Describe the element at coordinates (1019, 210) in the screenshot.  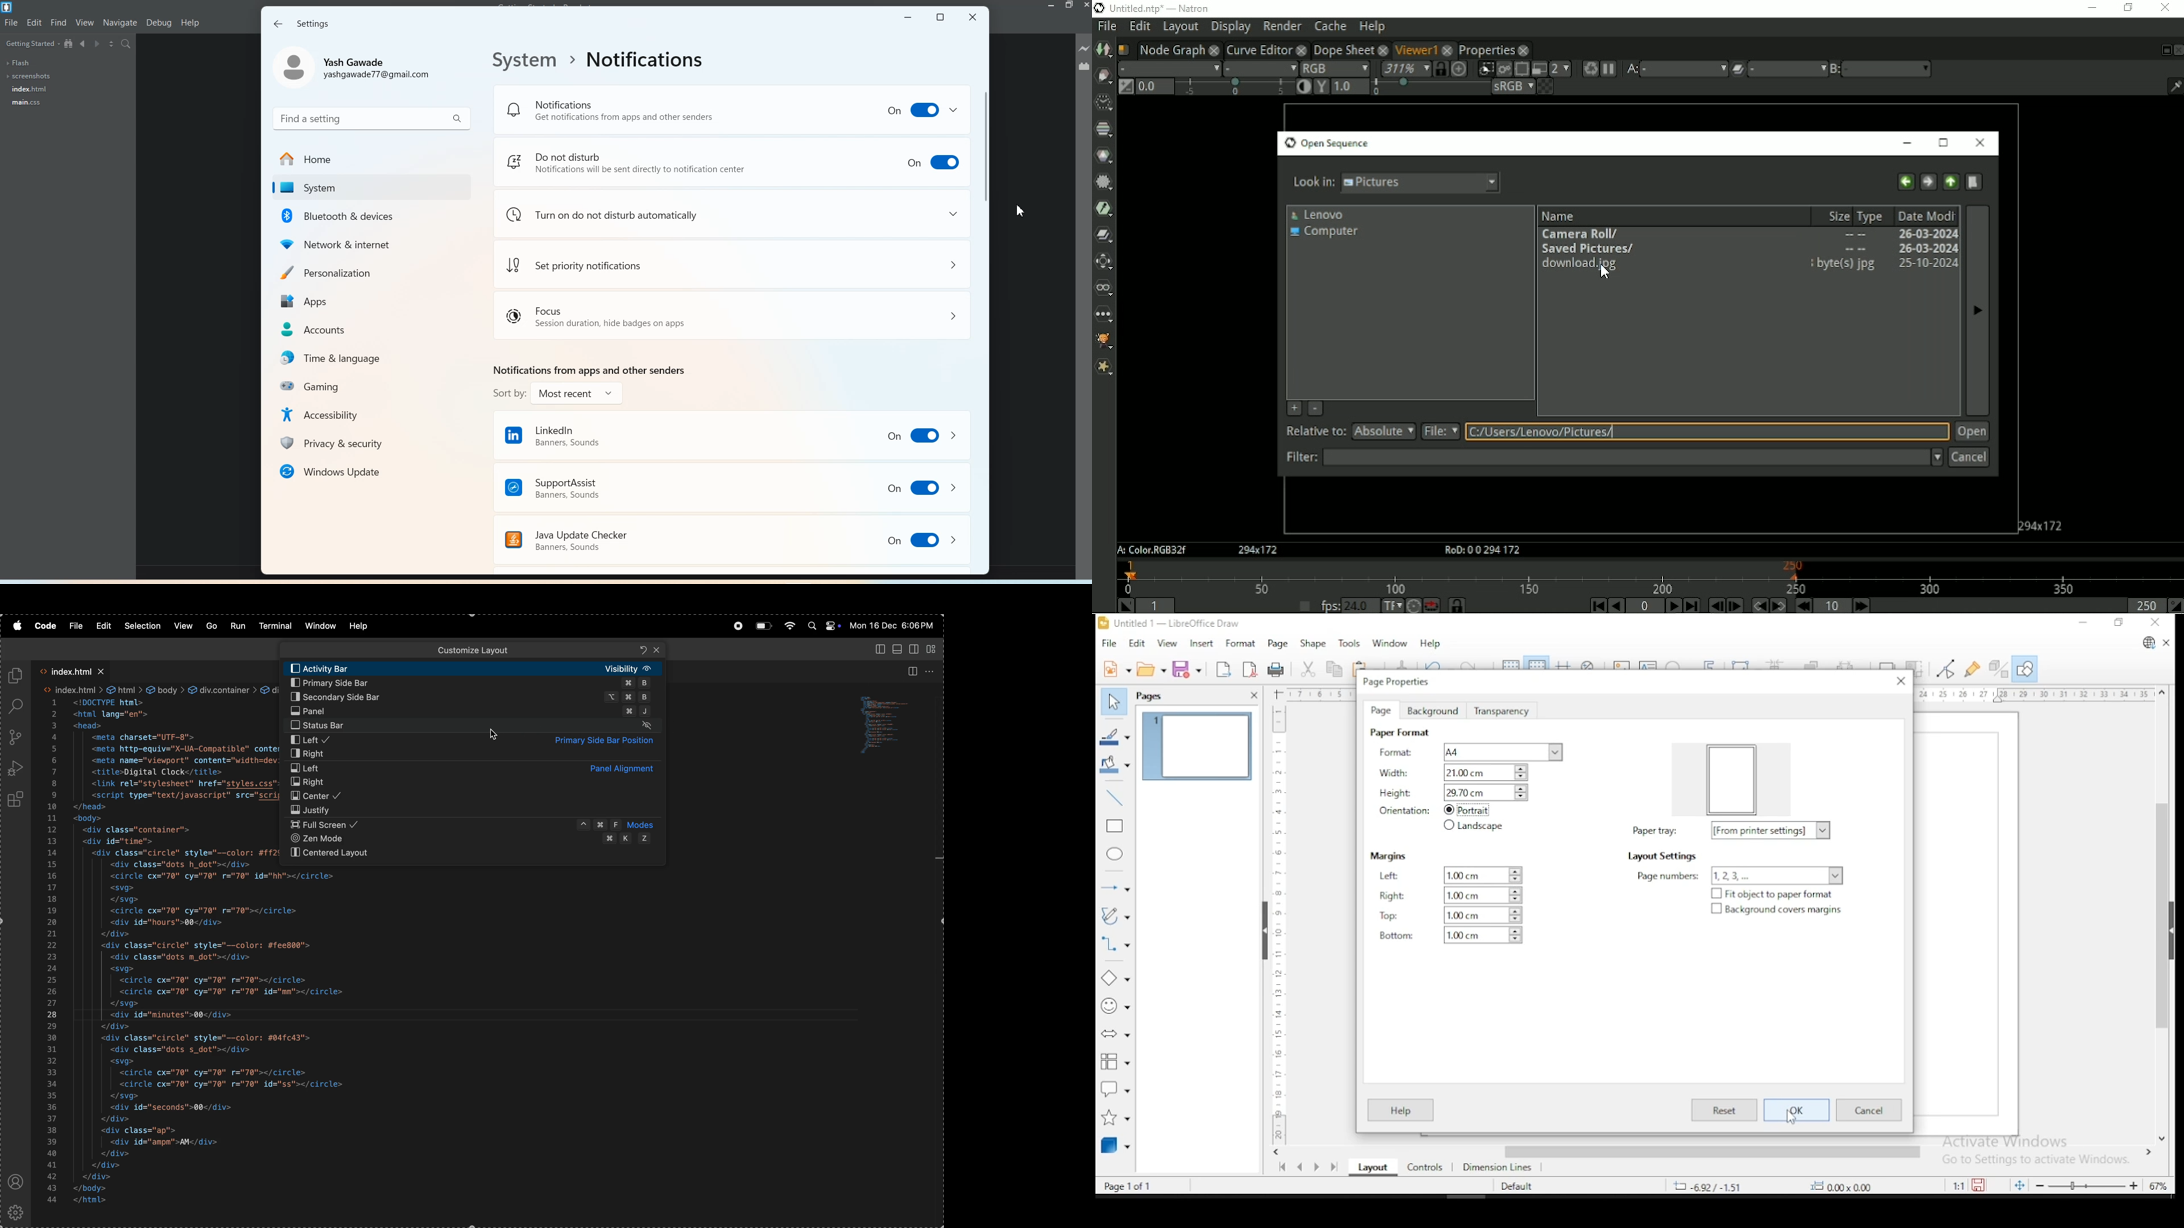
I see `Cursor` at that location.